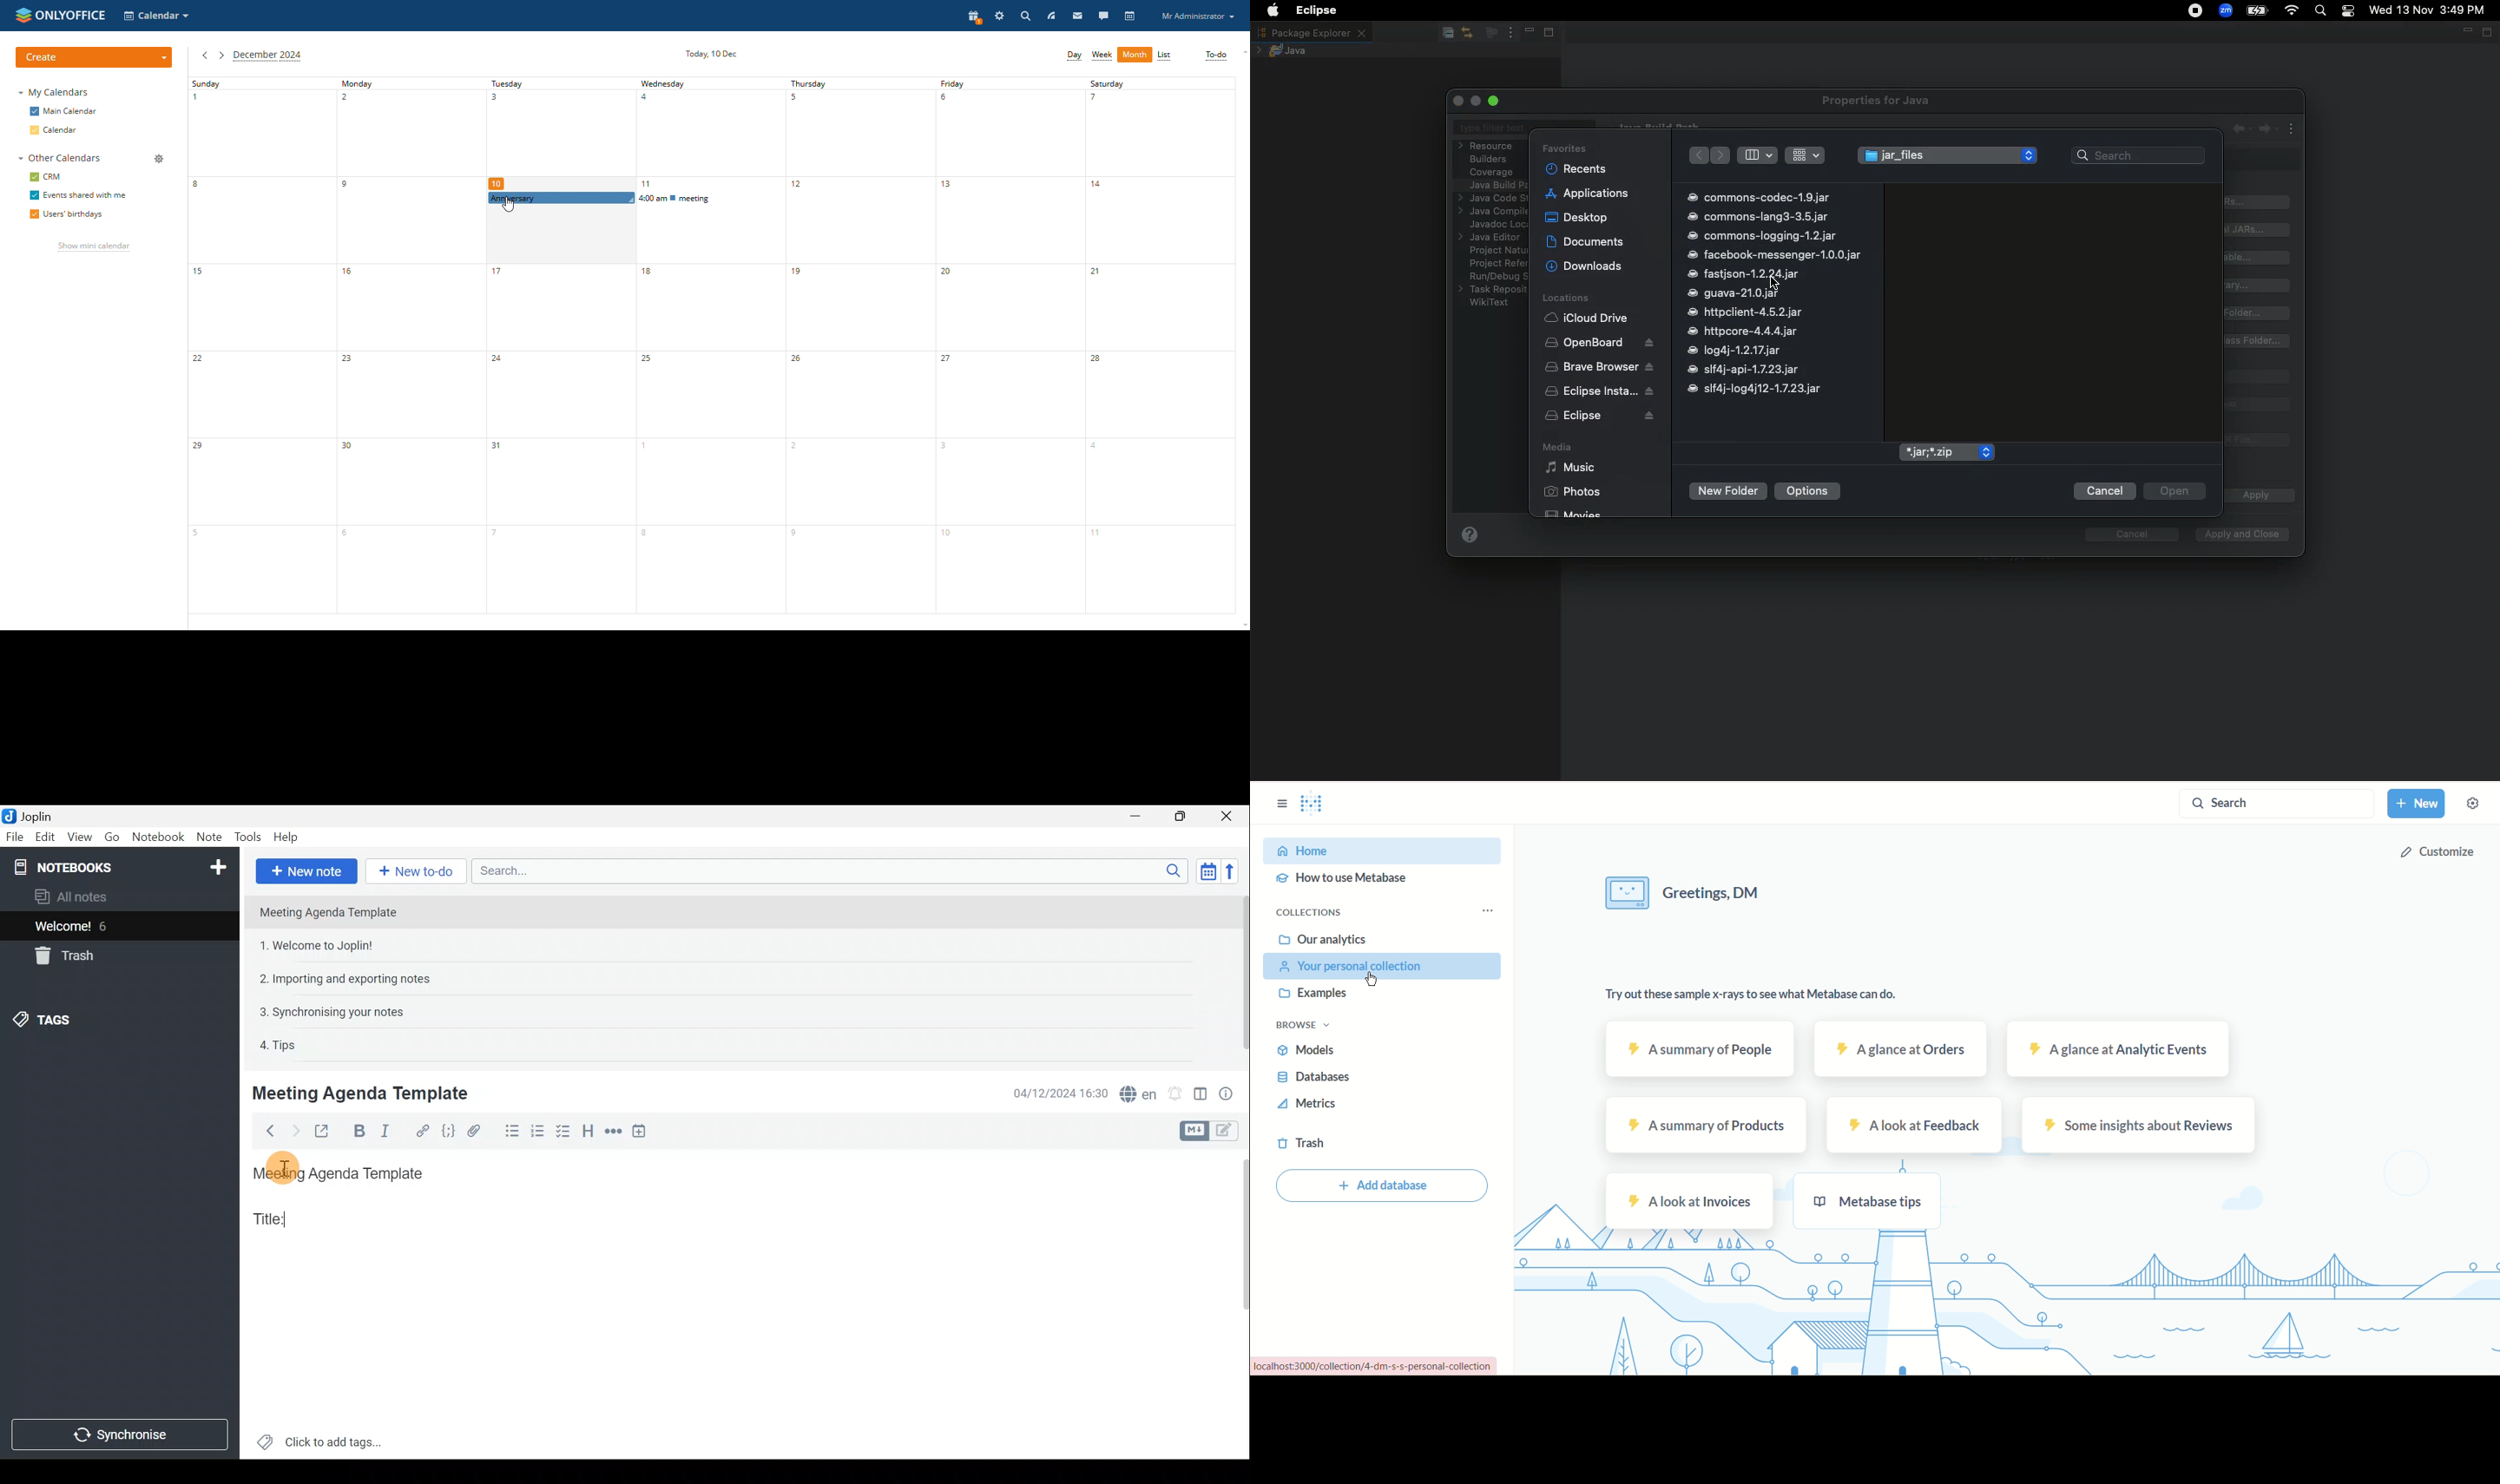 This screenshot has width=2520, height=1484. I want to click on Notebooks, so click(122, 866).